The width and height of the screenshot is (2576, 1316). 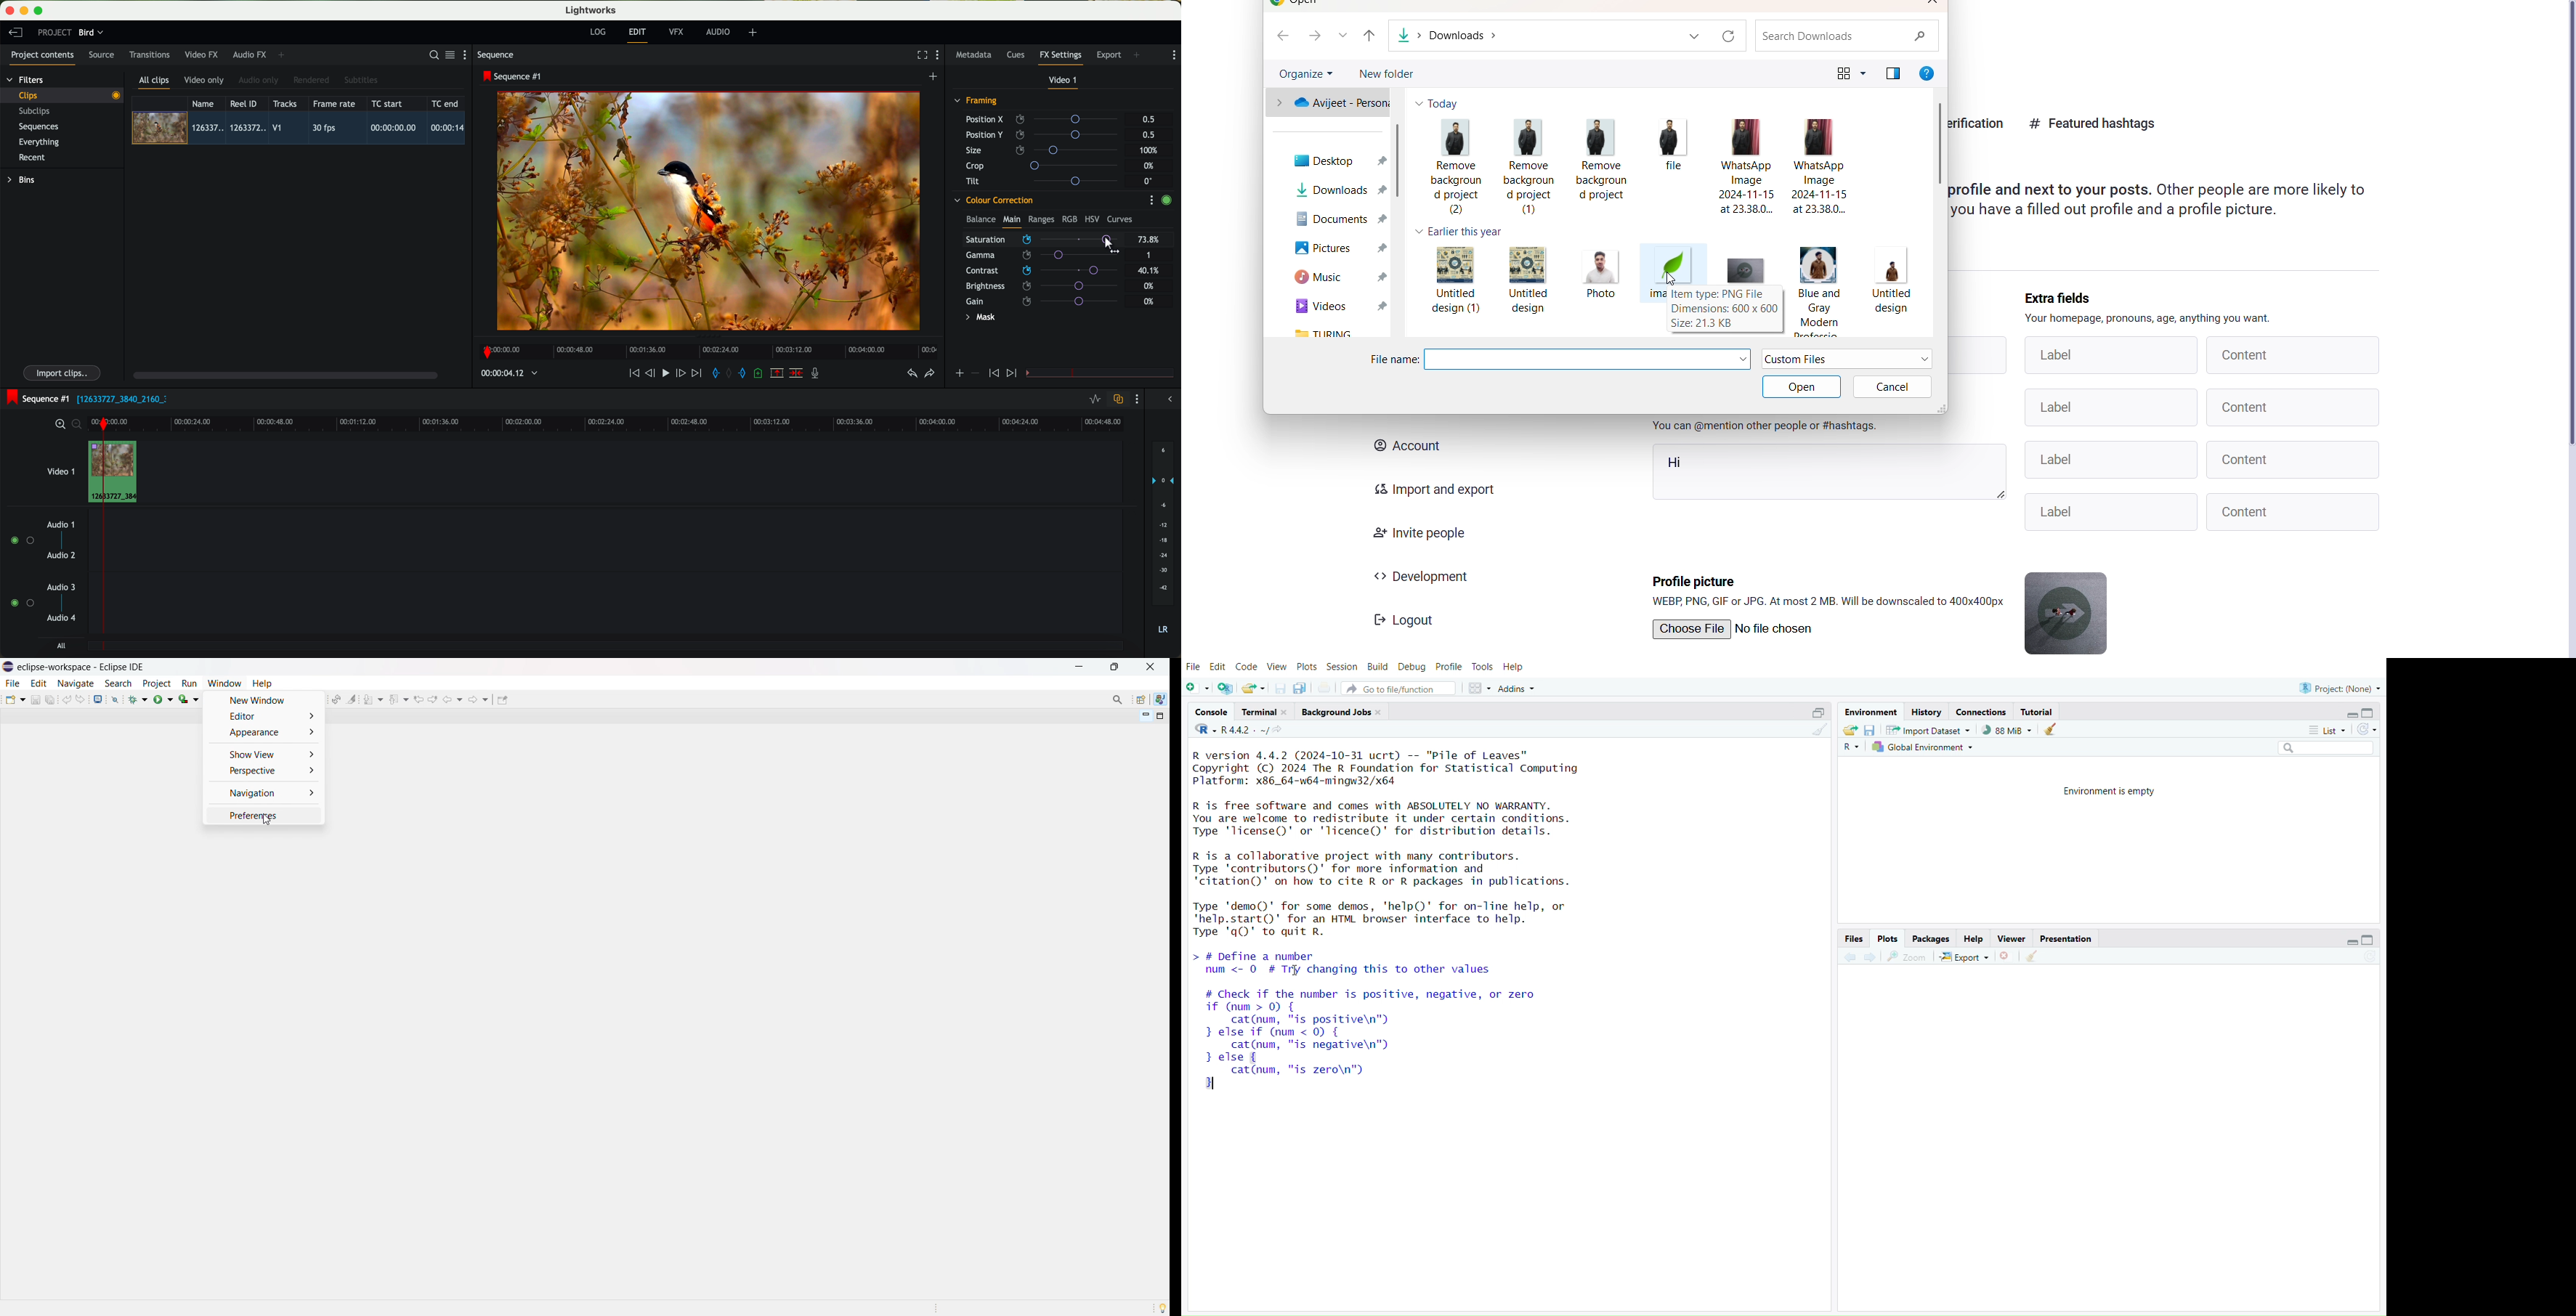 What do you see at coordinates (1529, 163) in the screenshot?
I see `Remove background project (1)` at bounding box center [1529, 163].